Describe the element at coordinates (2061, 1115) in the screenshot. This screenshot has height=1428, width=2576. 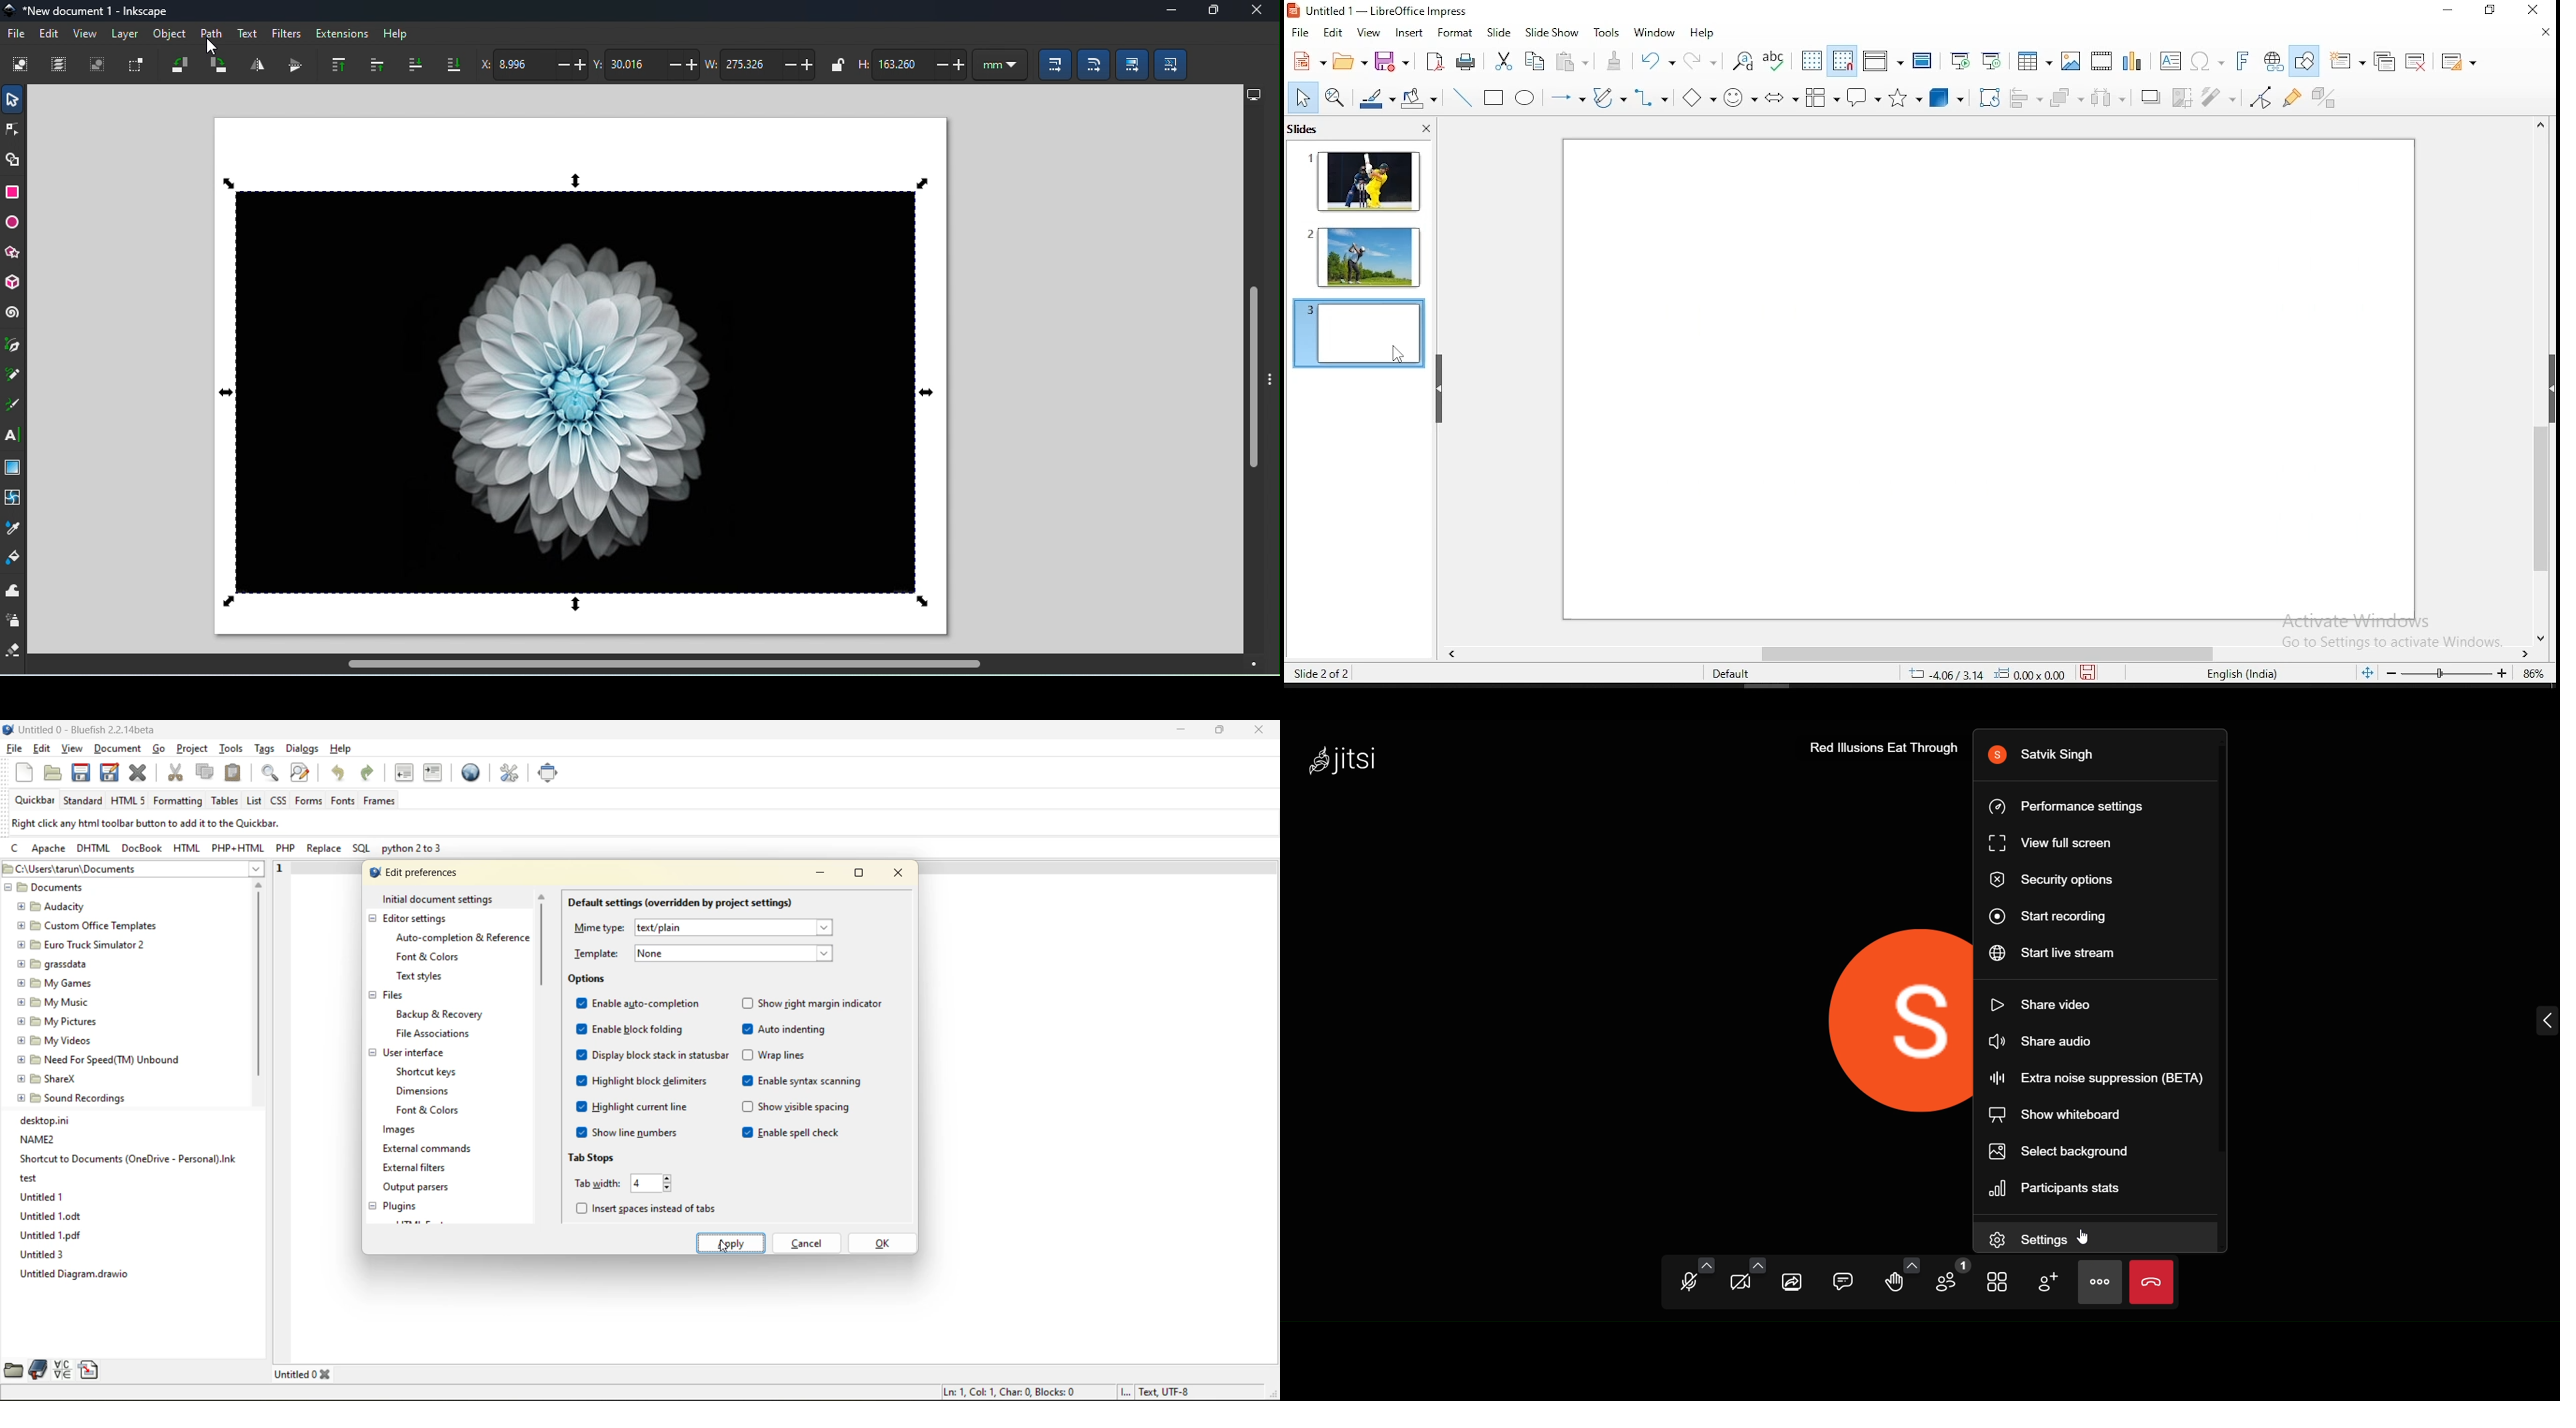
I see `show whiteboard` at that location.